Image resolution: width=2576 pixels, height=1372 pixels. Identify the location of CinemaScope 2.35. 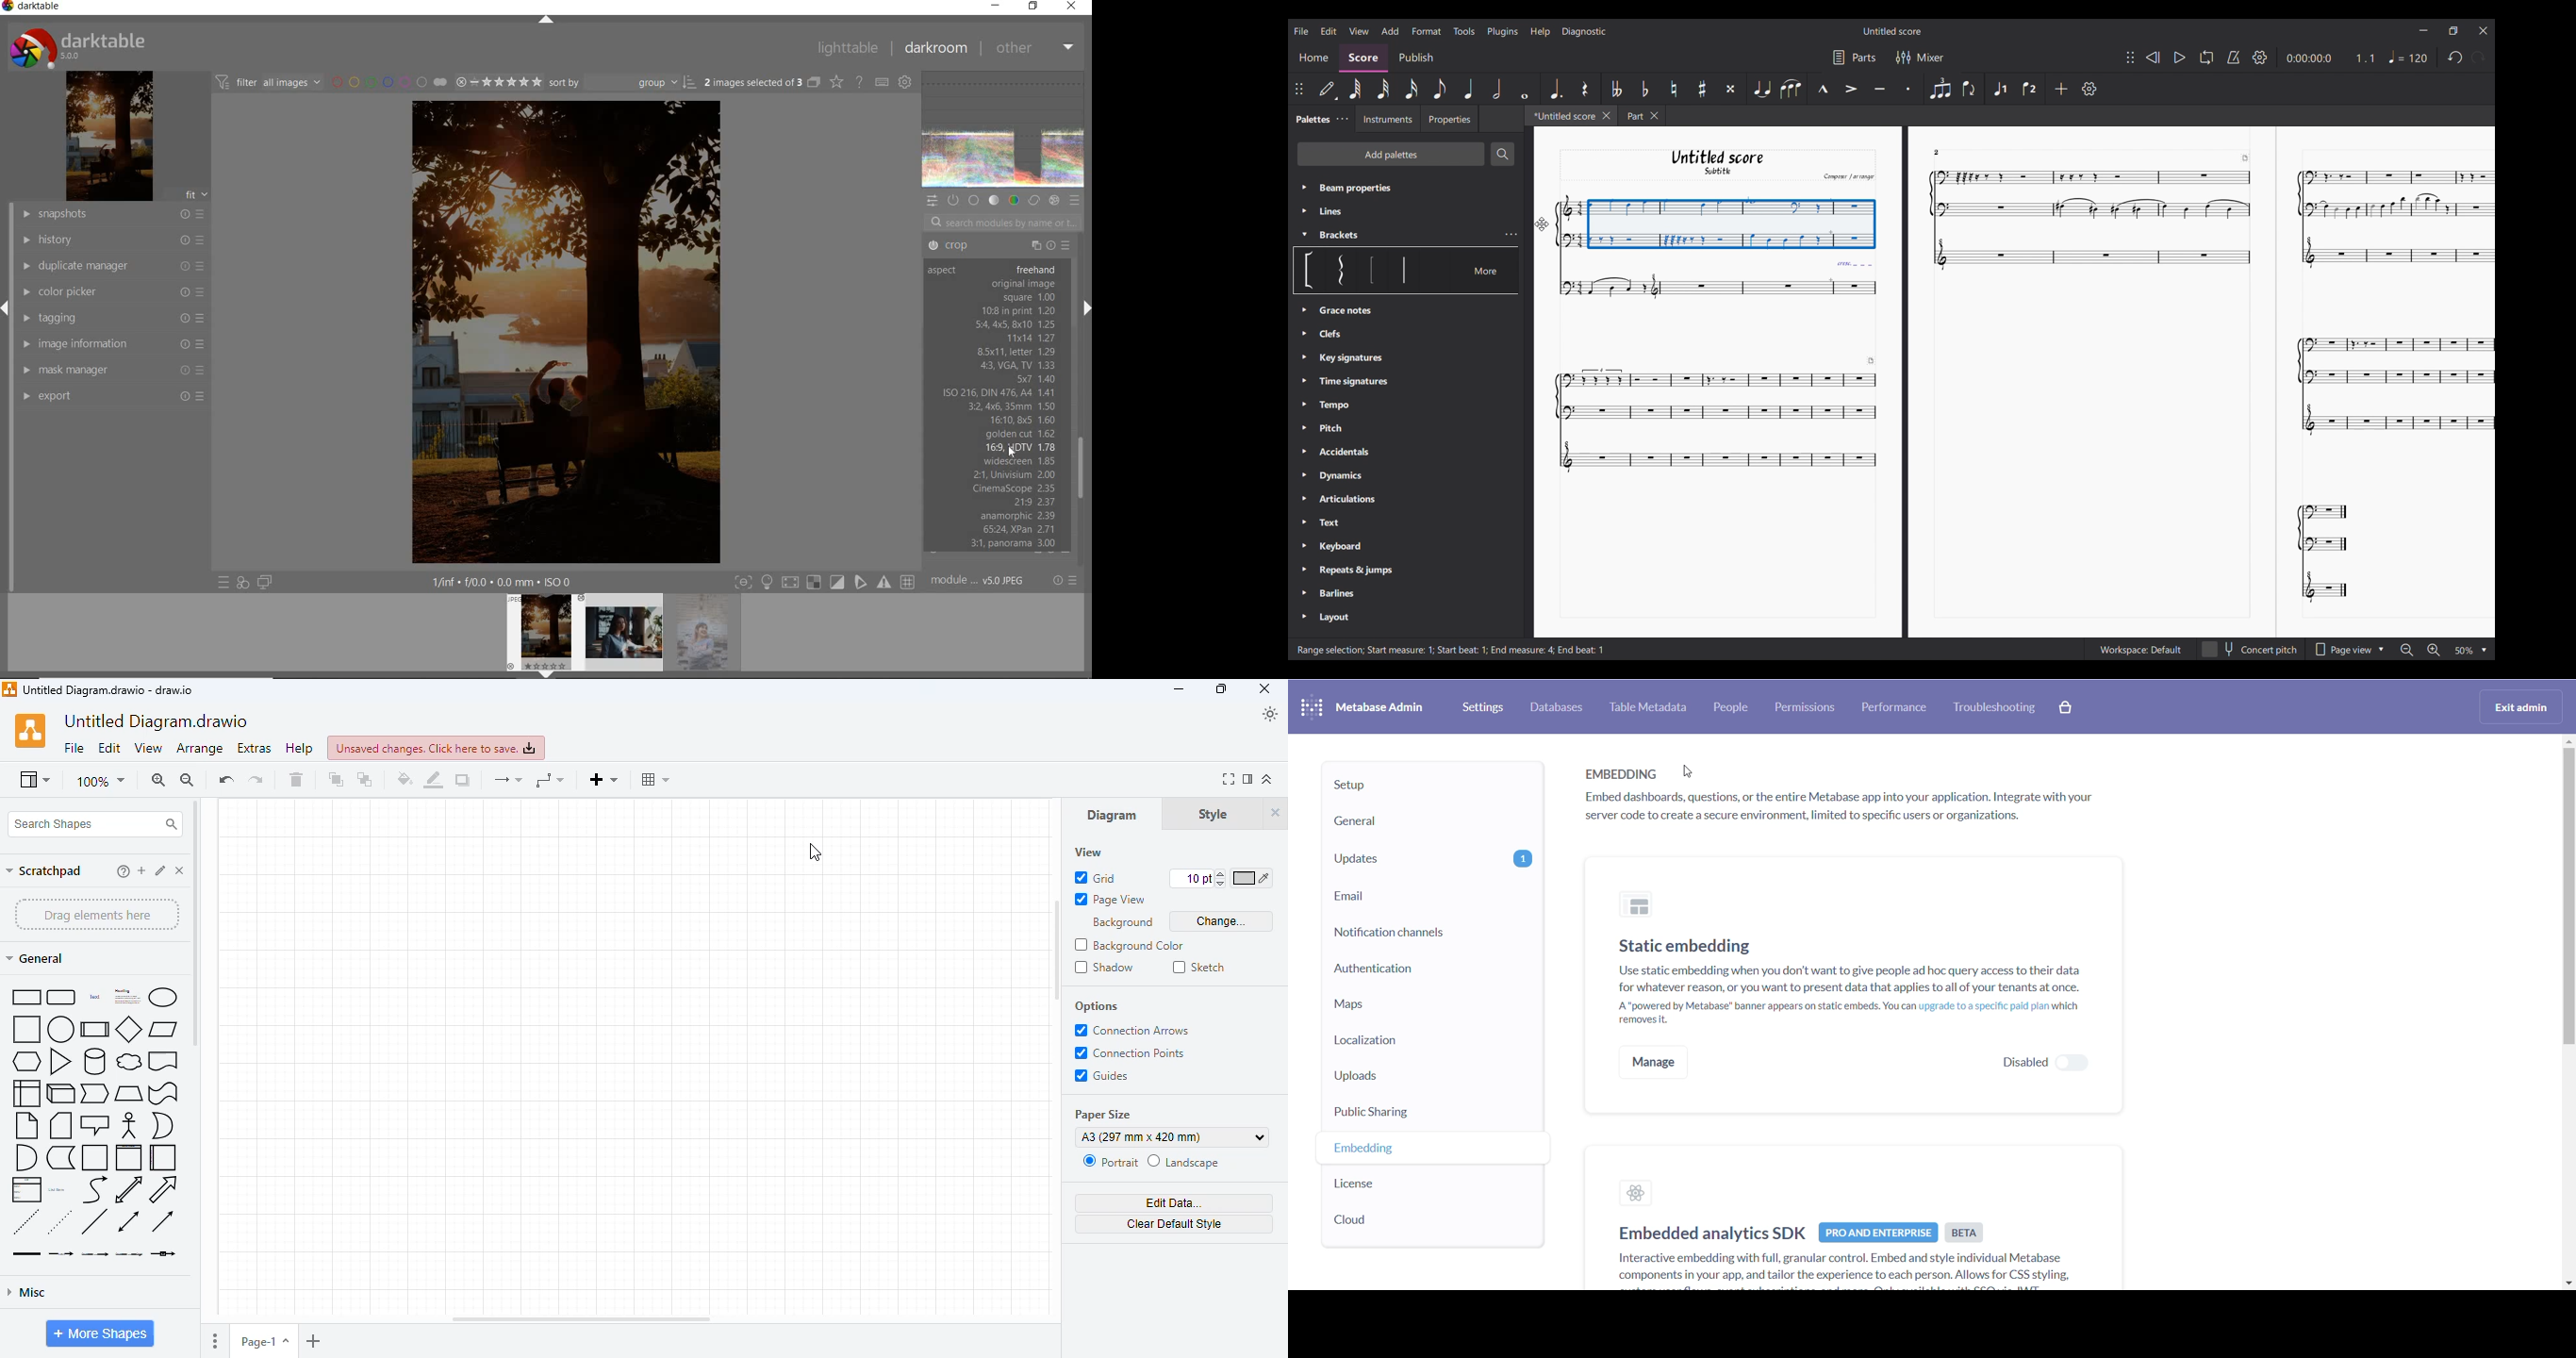
(1015, 488).